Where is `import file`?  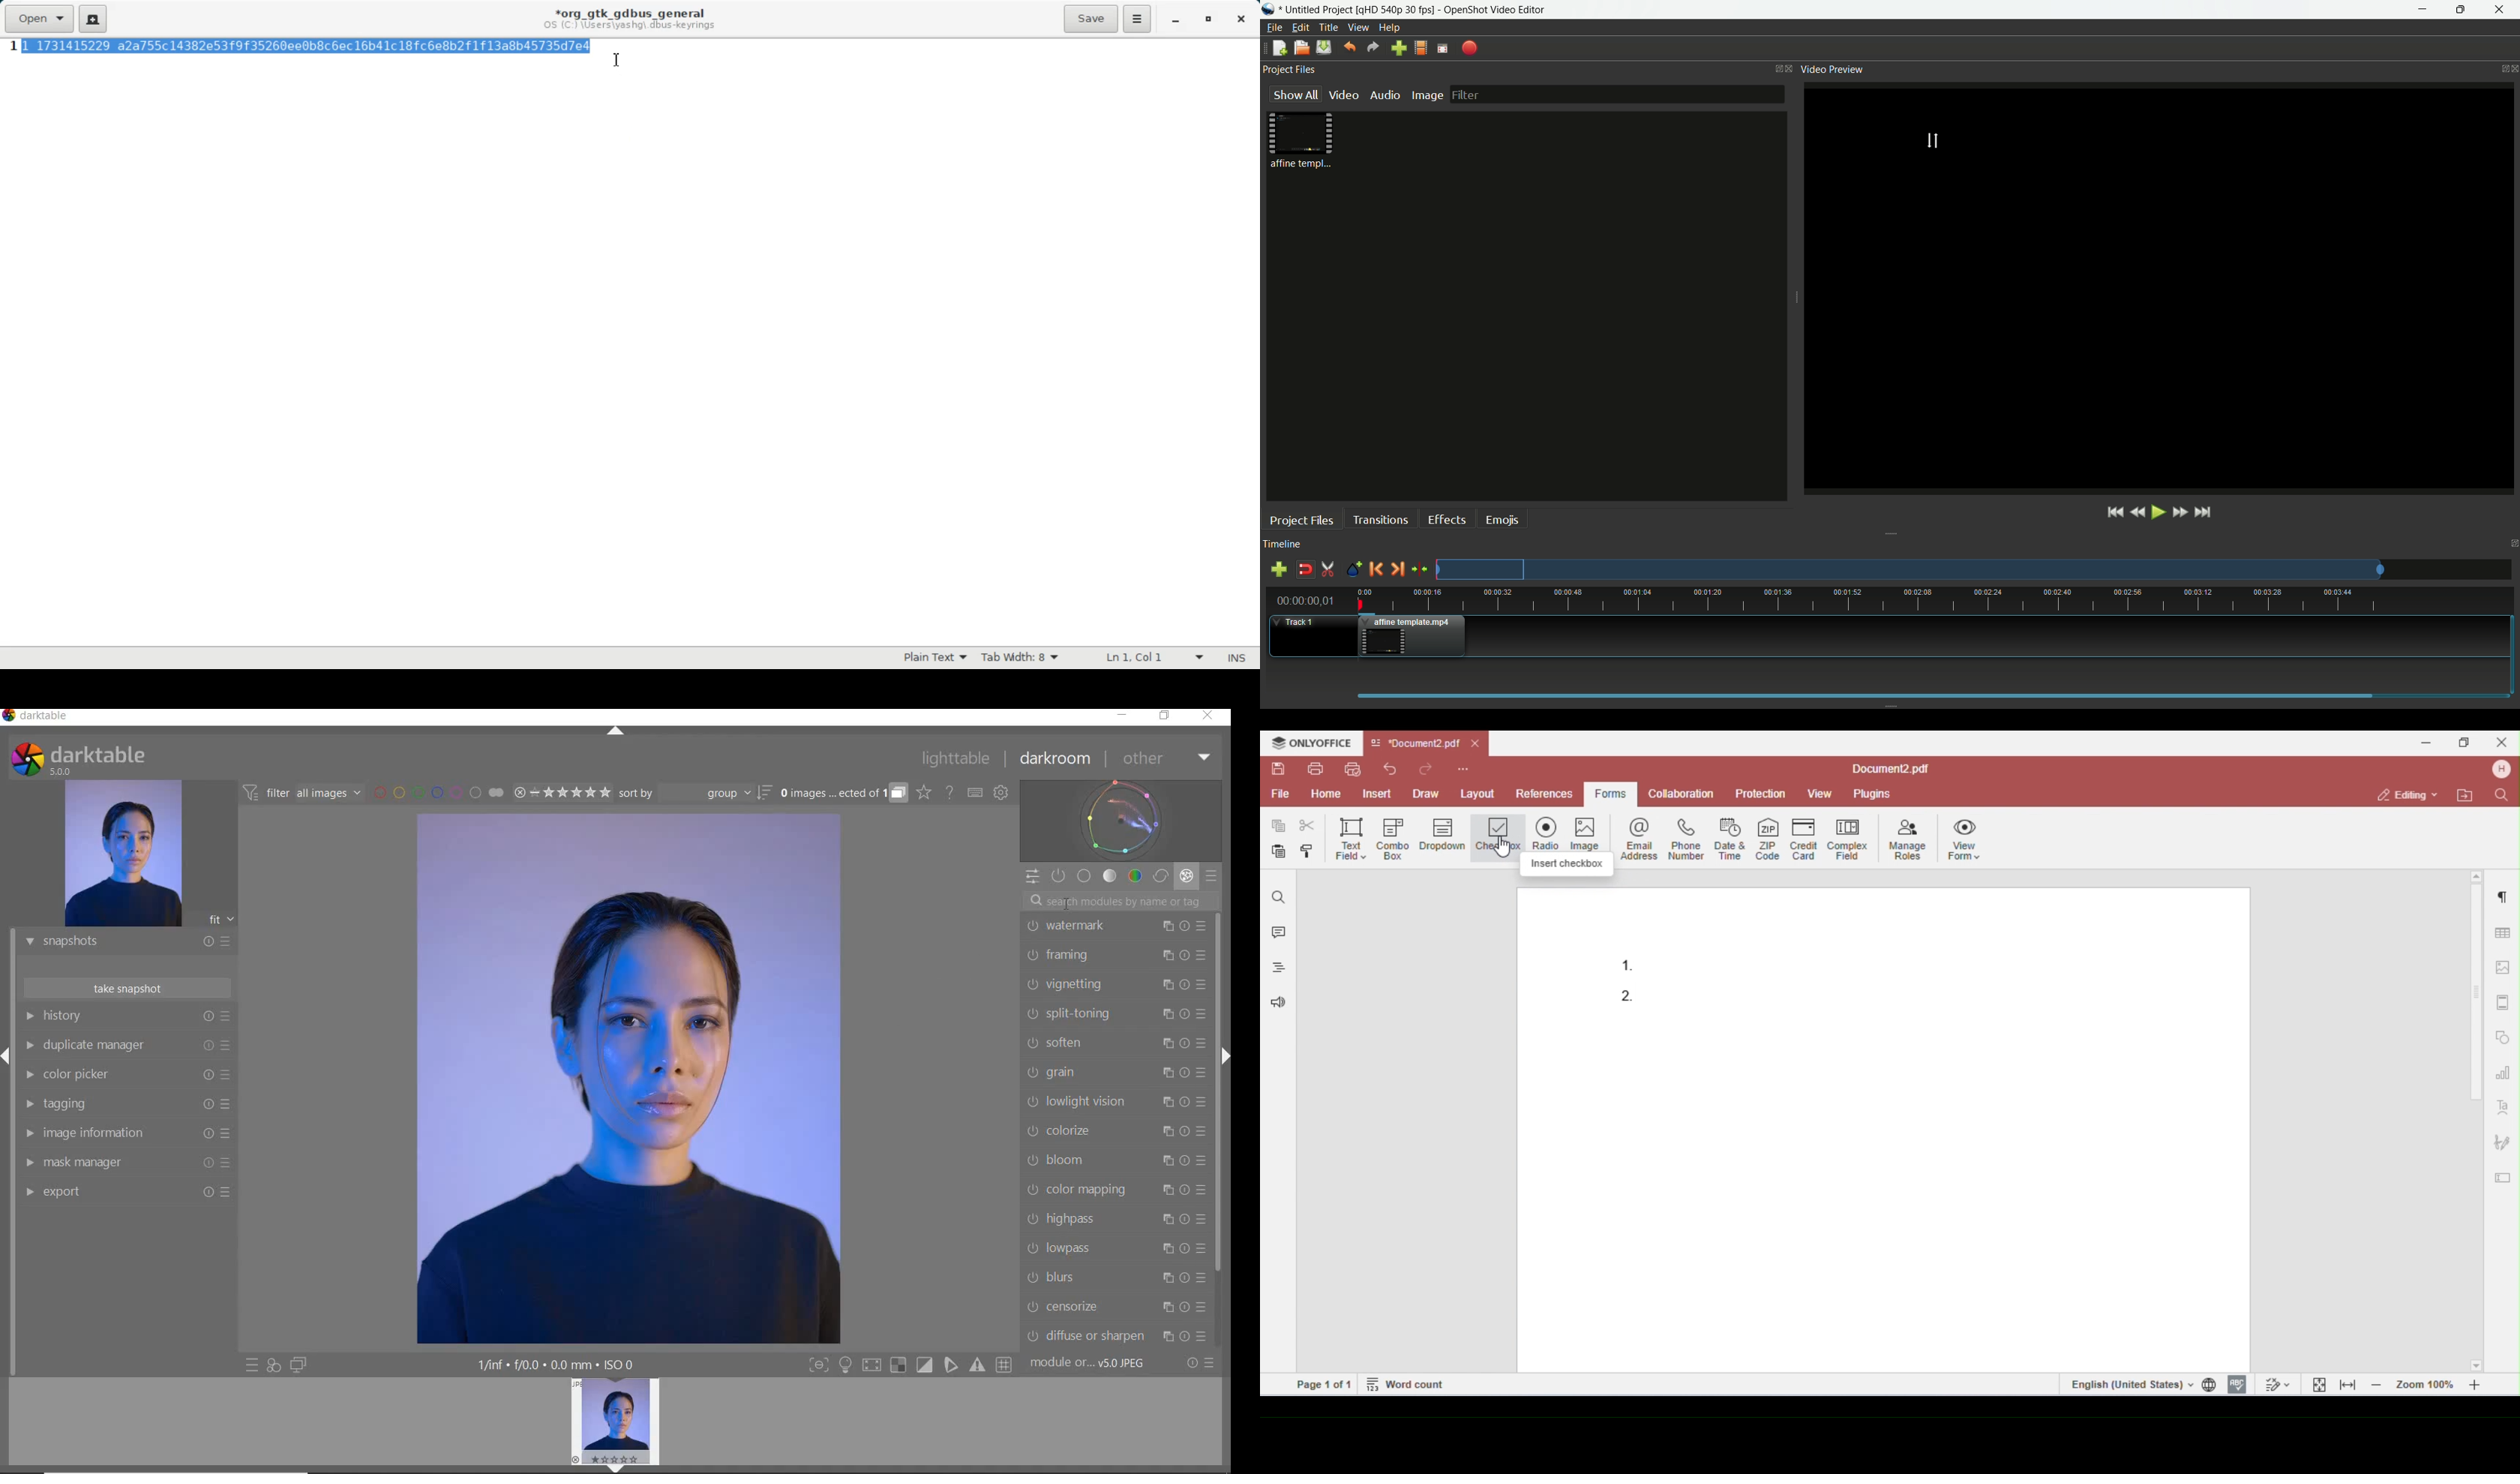
import file is located at coordinates (1399, 47).